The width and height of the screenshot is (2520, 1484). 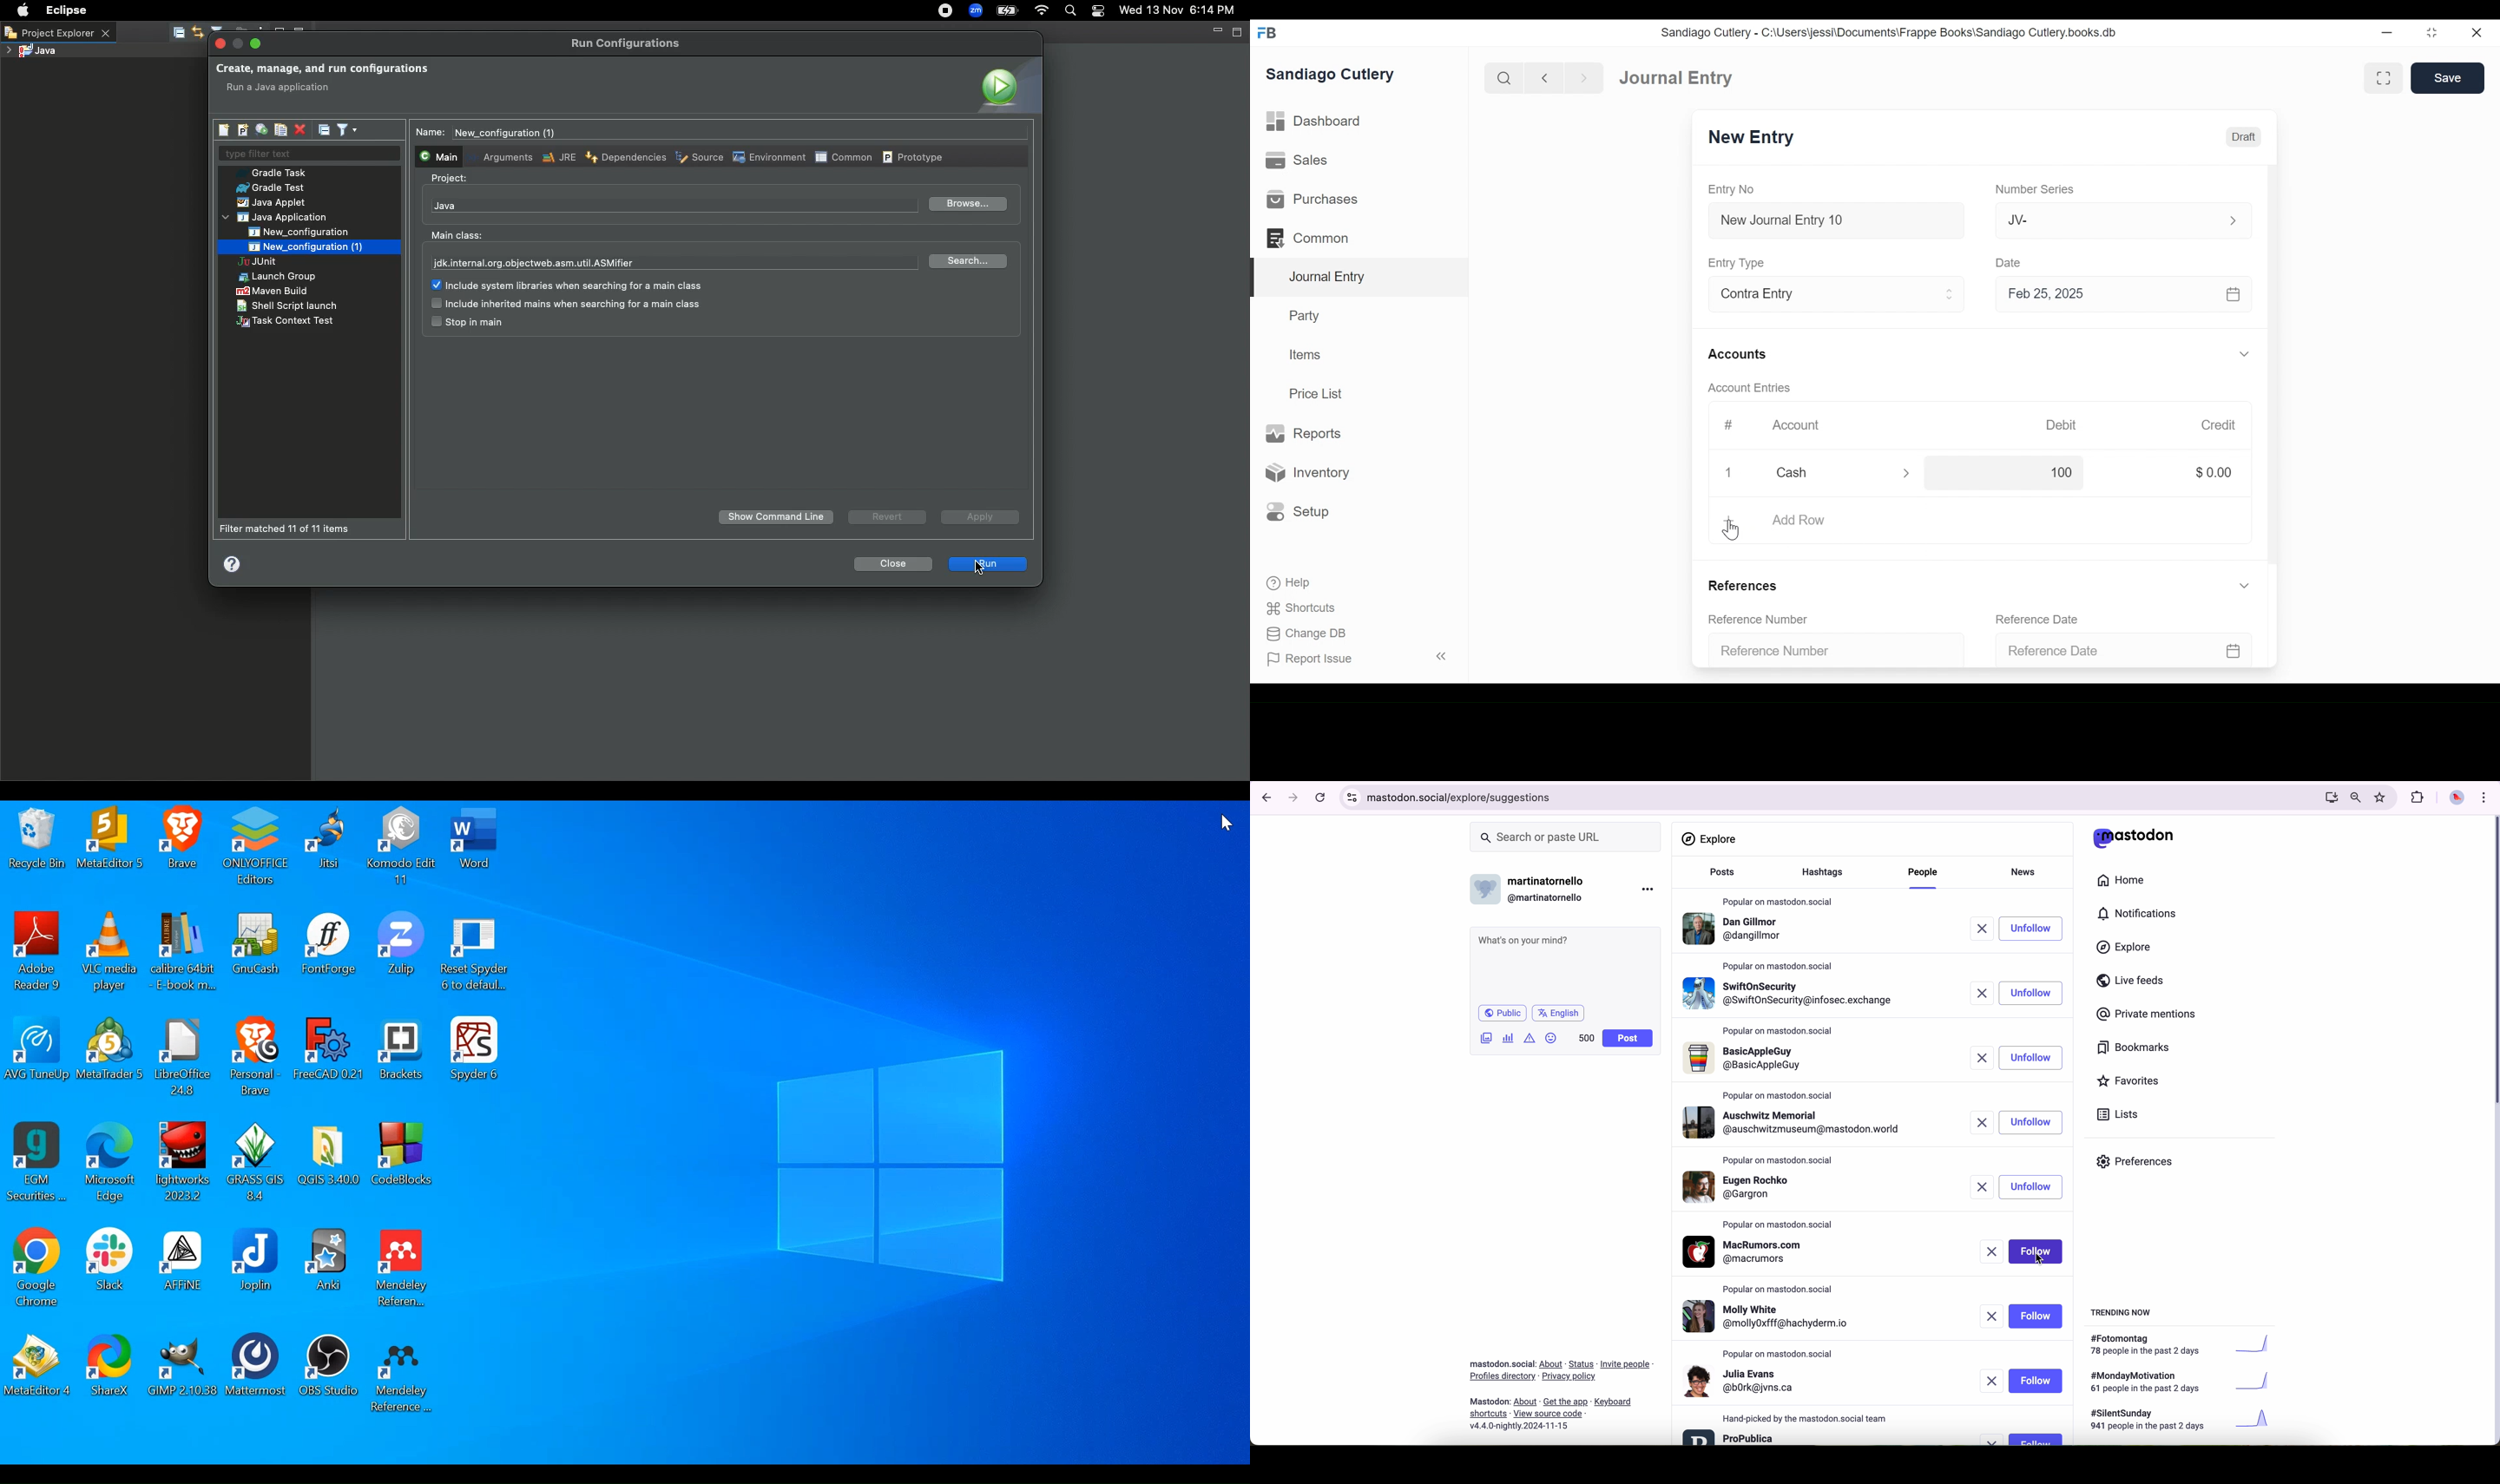 I want to click on profile, so click(x=1798, y=1122).